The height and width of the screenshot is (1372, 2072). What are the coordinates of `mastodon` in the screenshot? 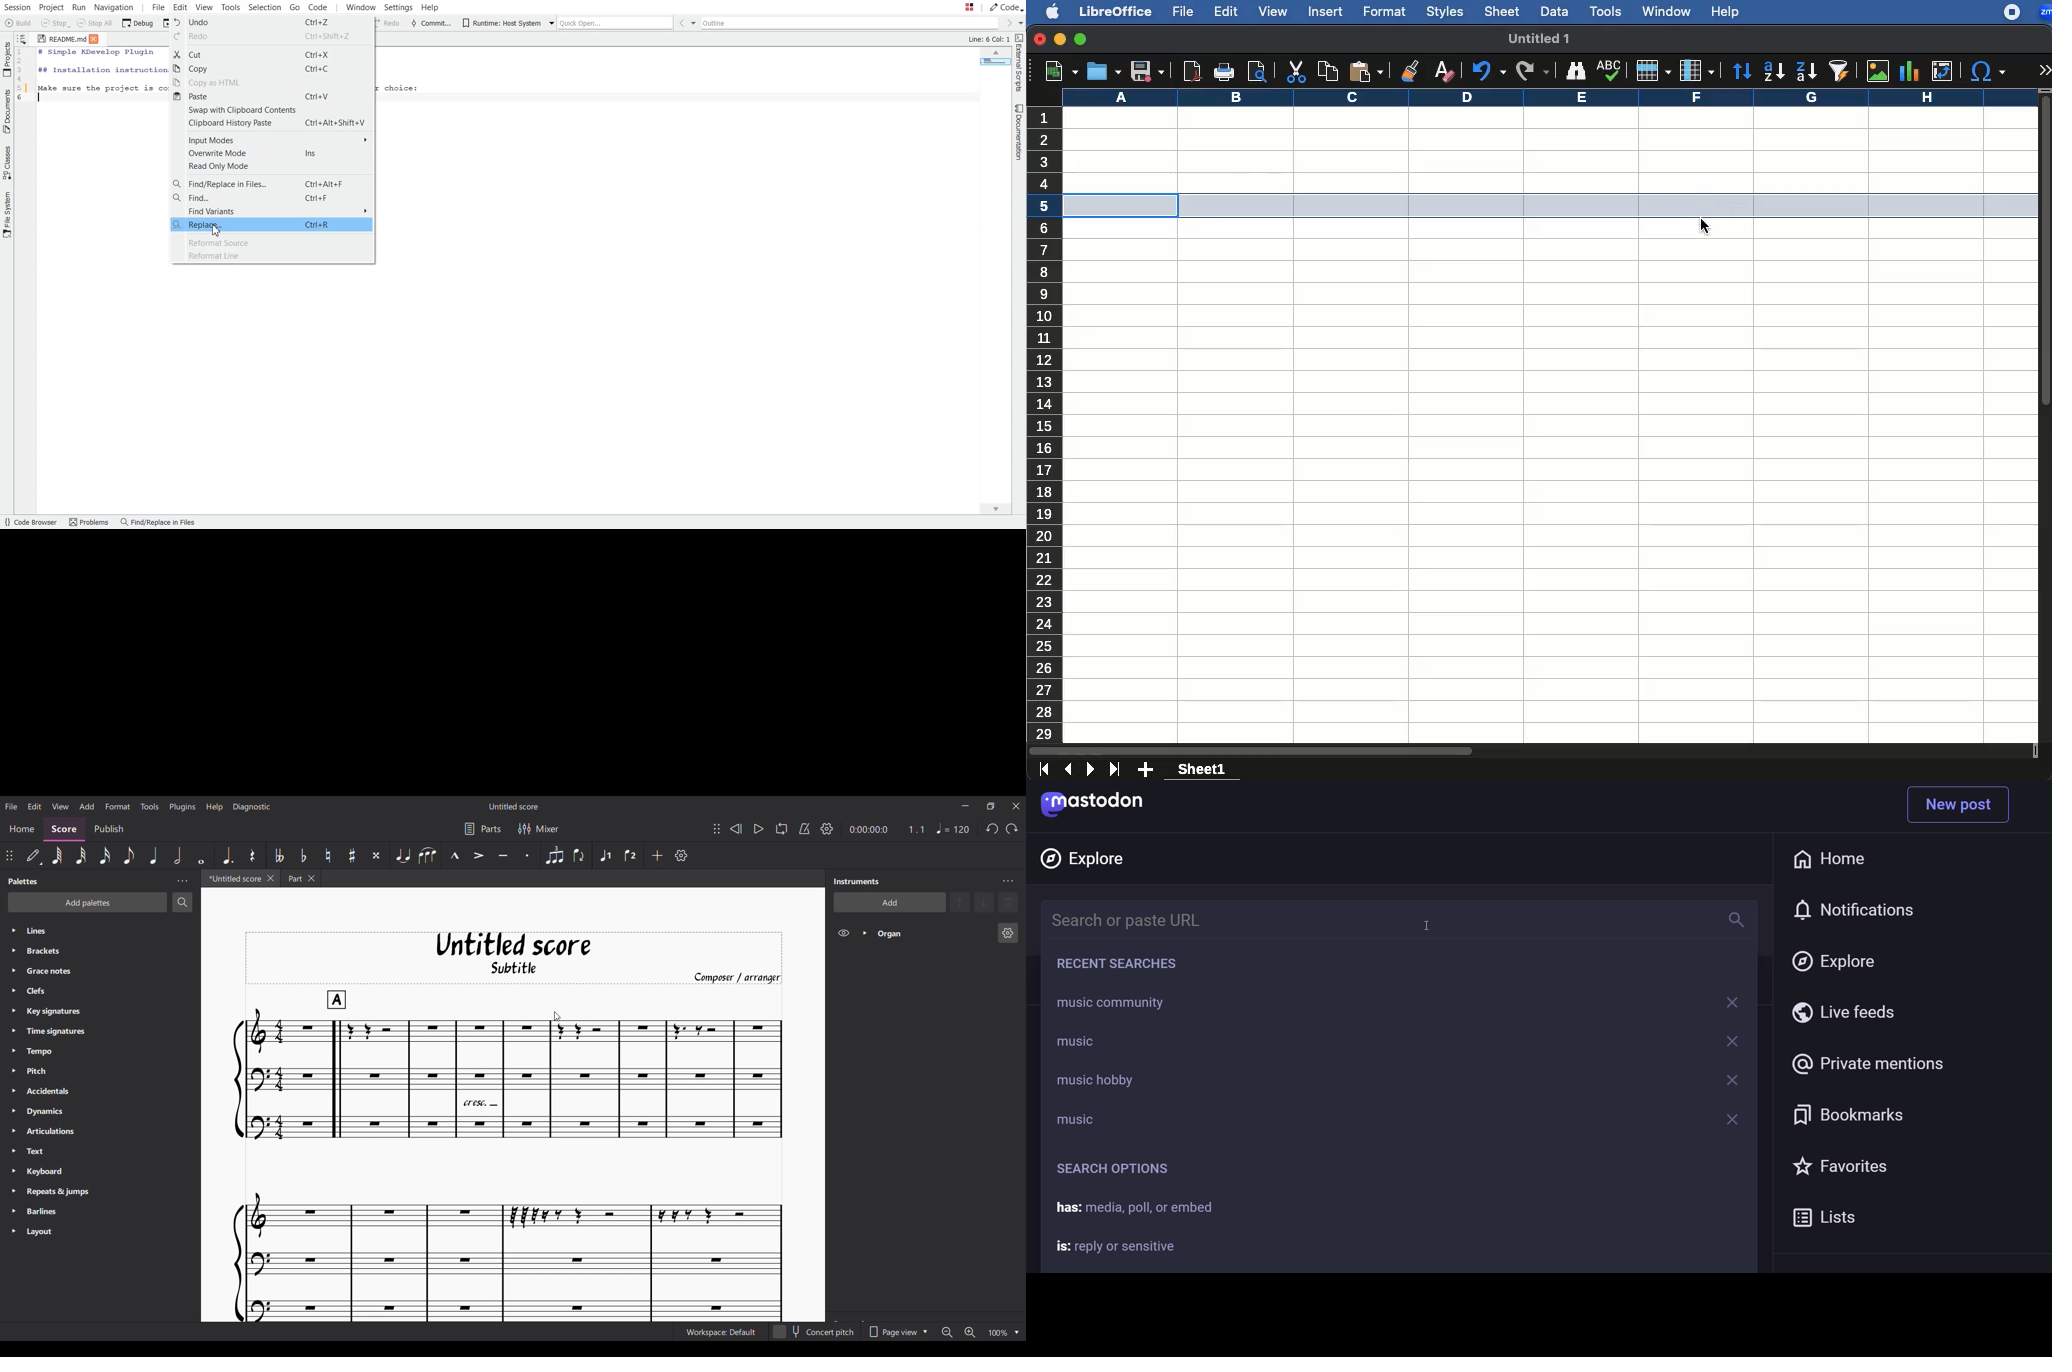 It's located at (1098, 801).